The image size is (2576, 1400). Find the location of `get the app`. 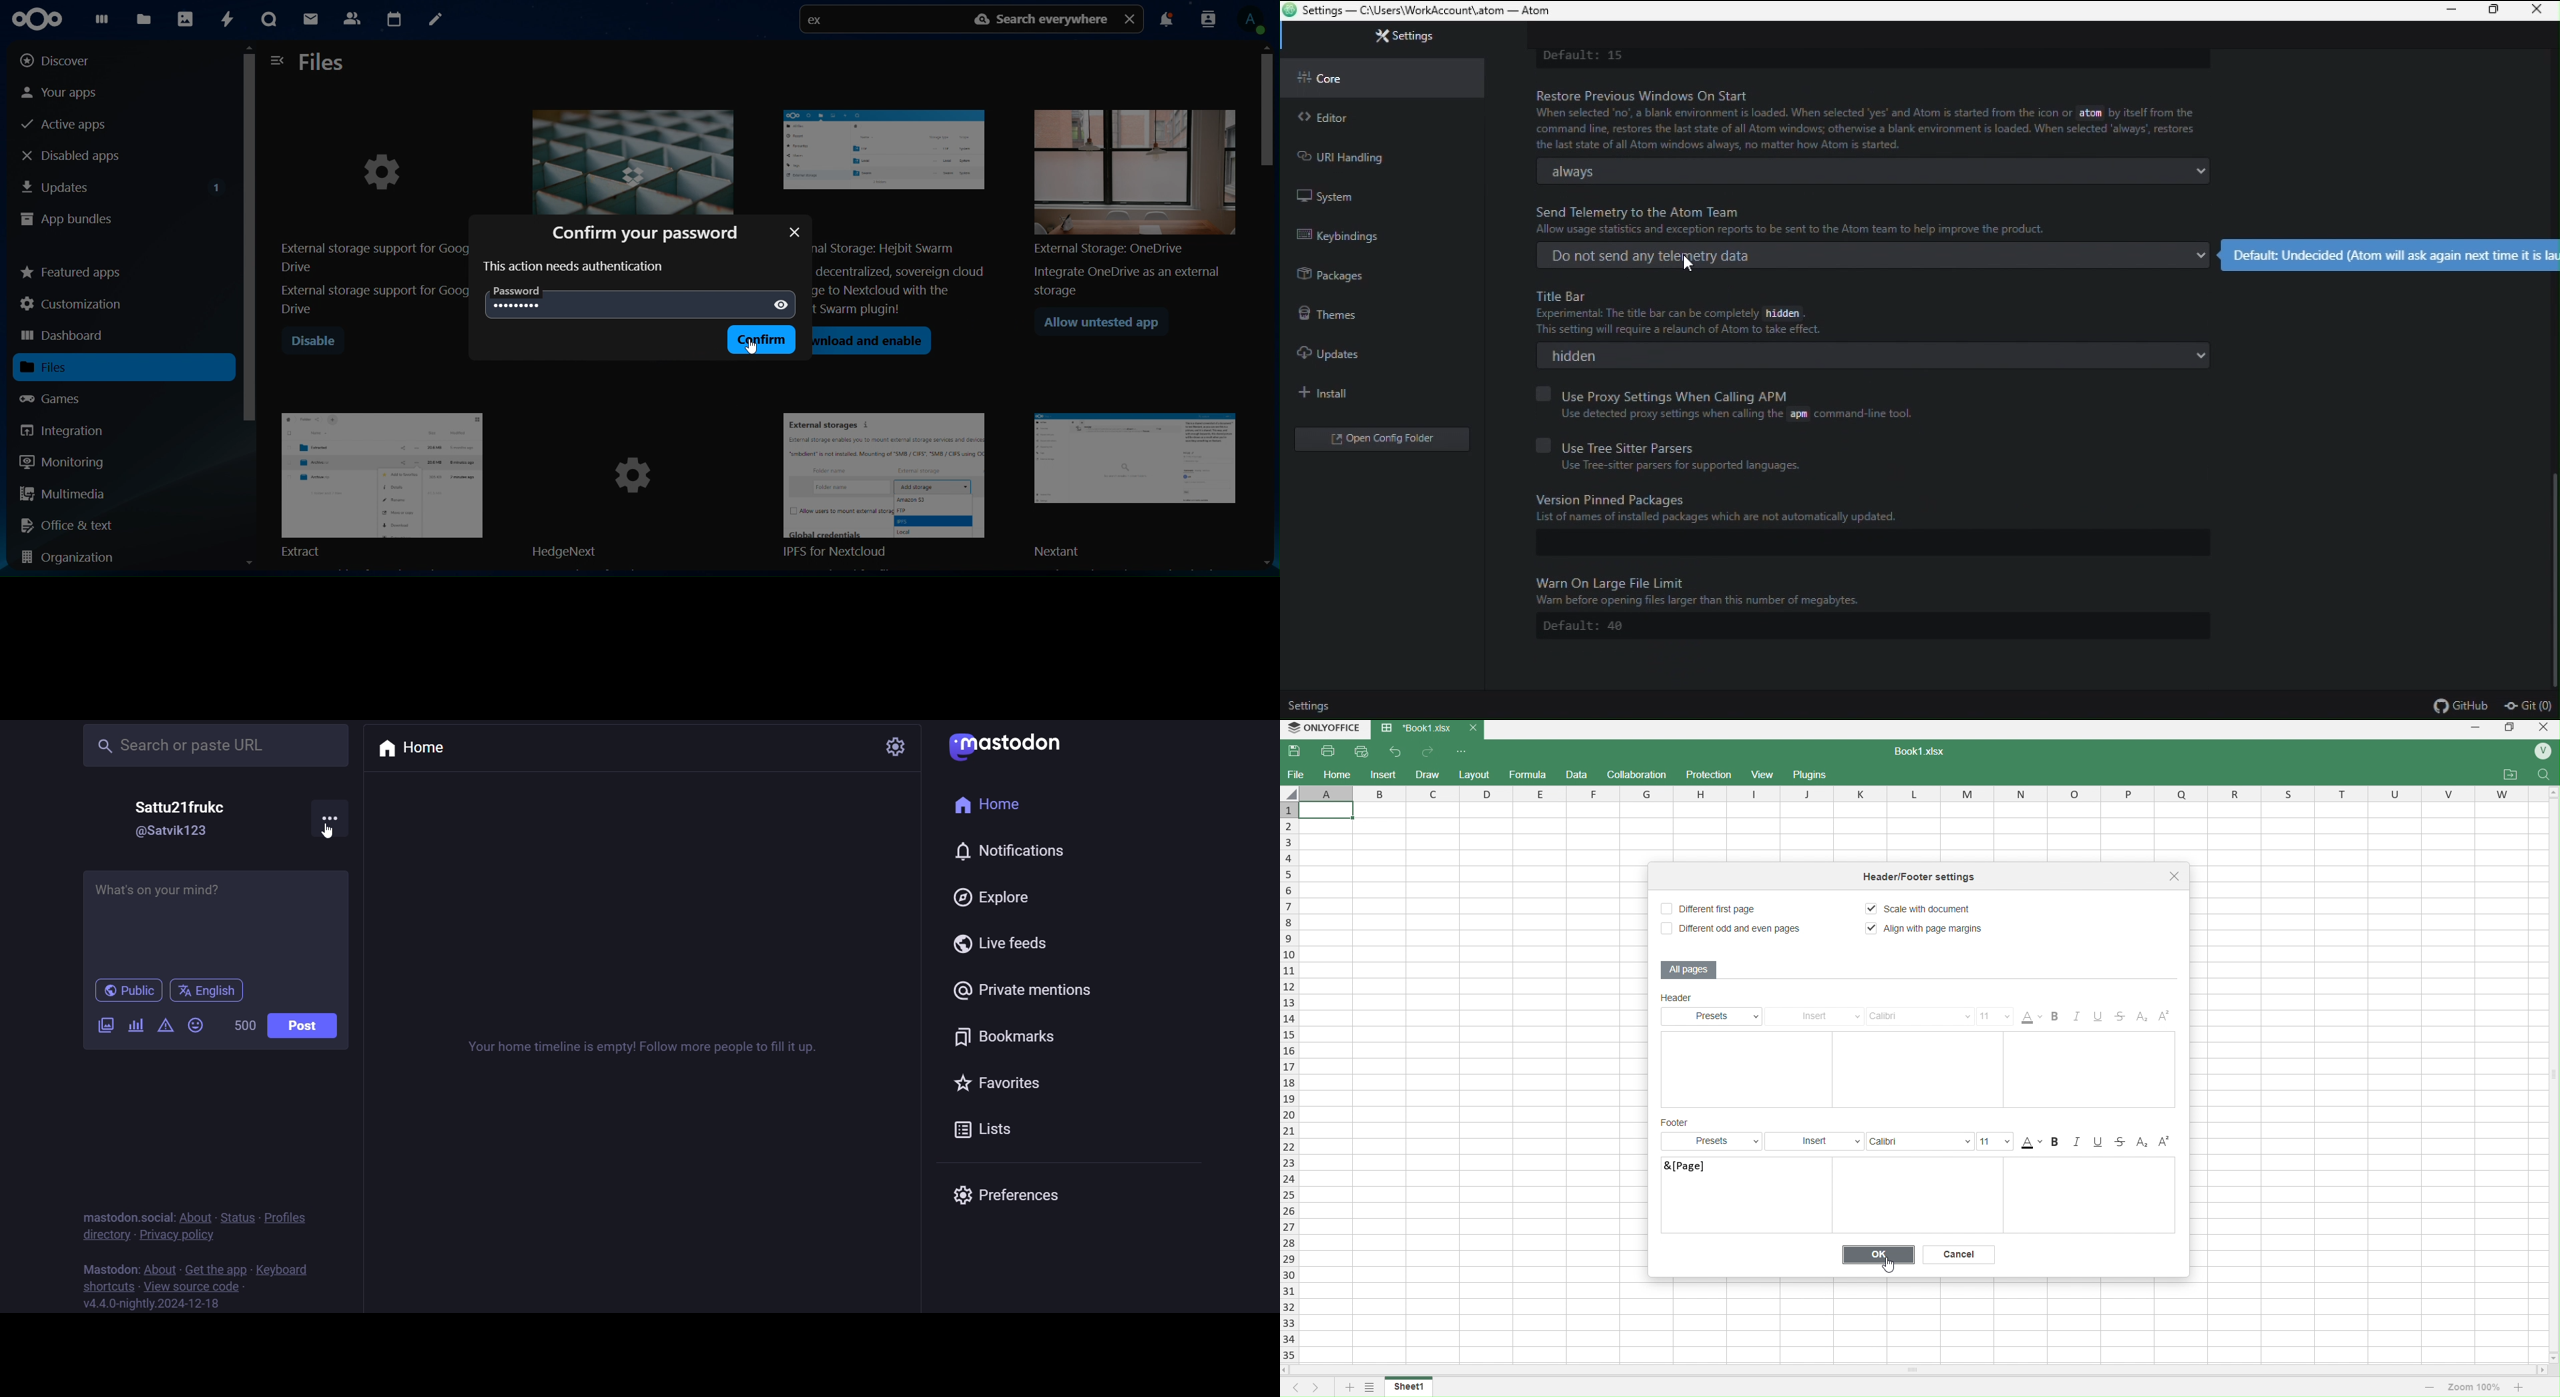

get the app is located at coordinates (212, 1269).